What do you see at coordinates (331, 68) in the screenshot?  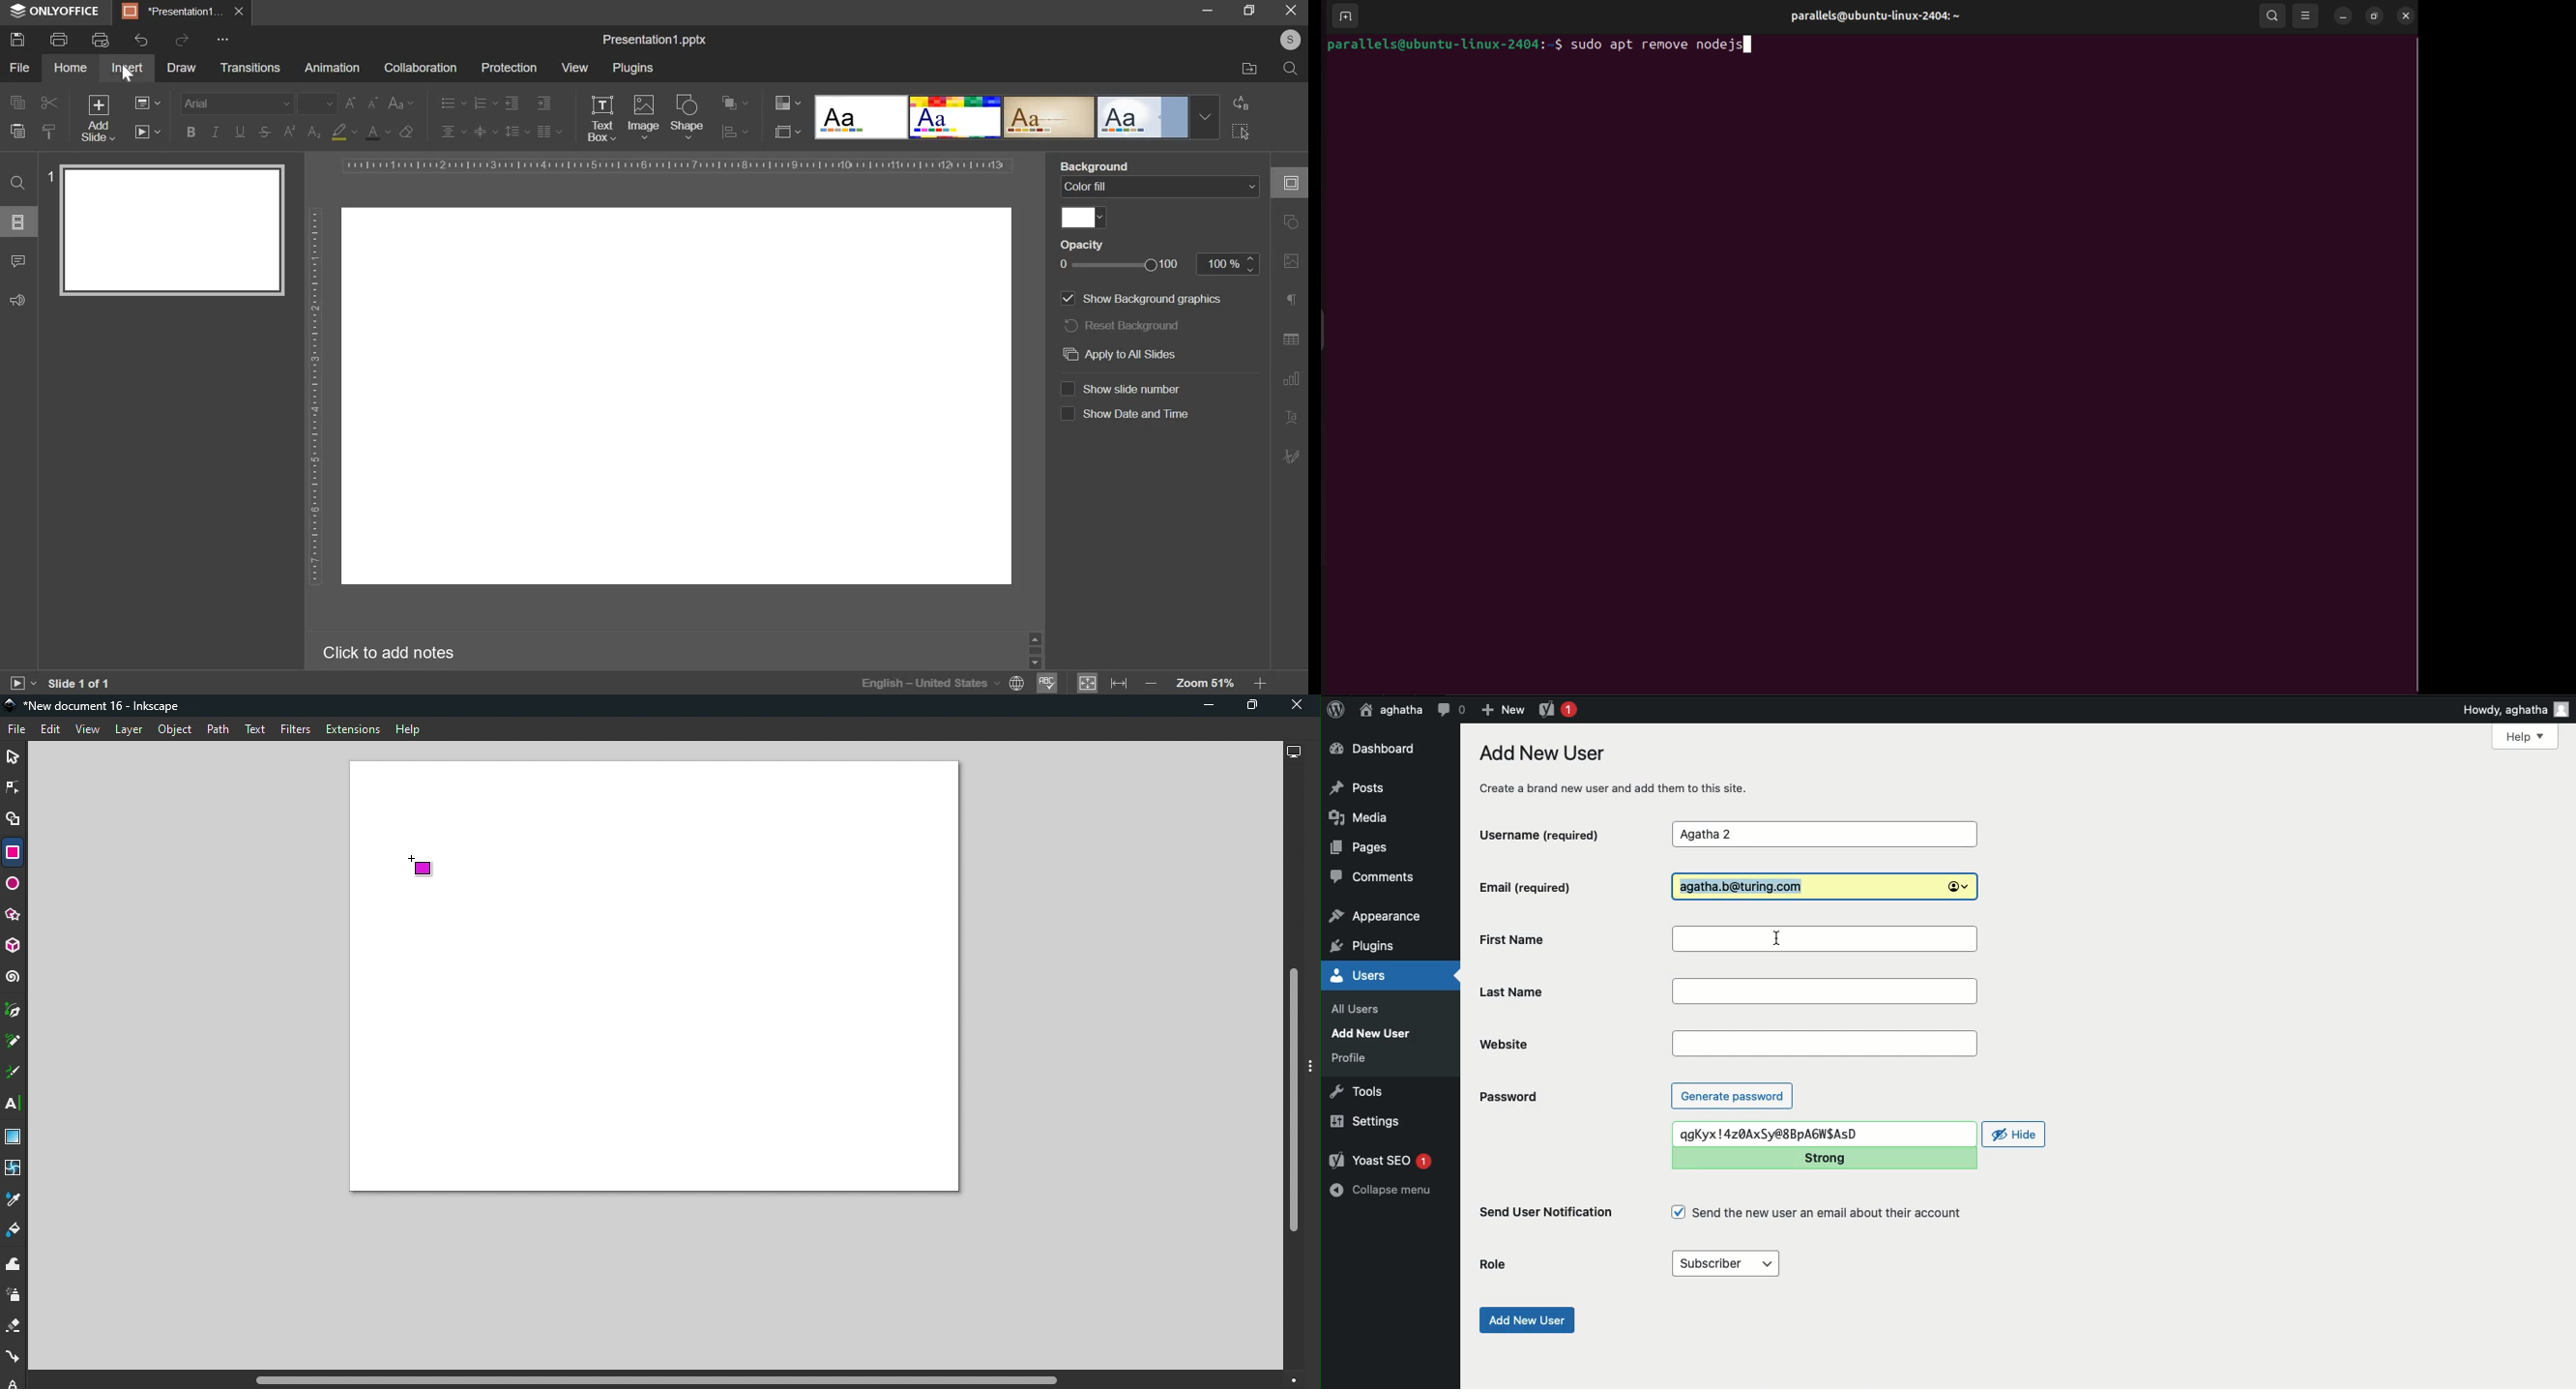 I see `animation` at bounding box center [331, 68].